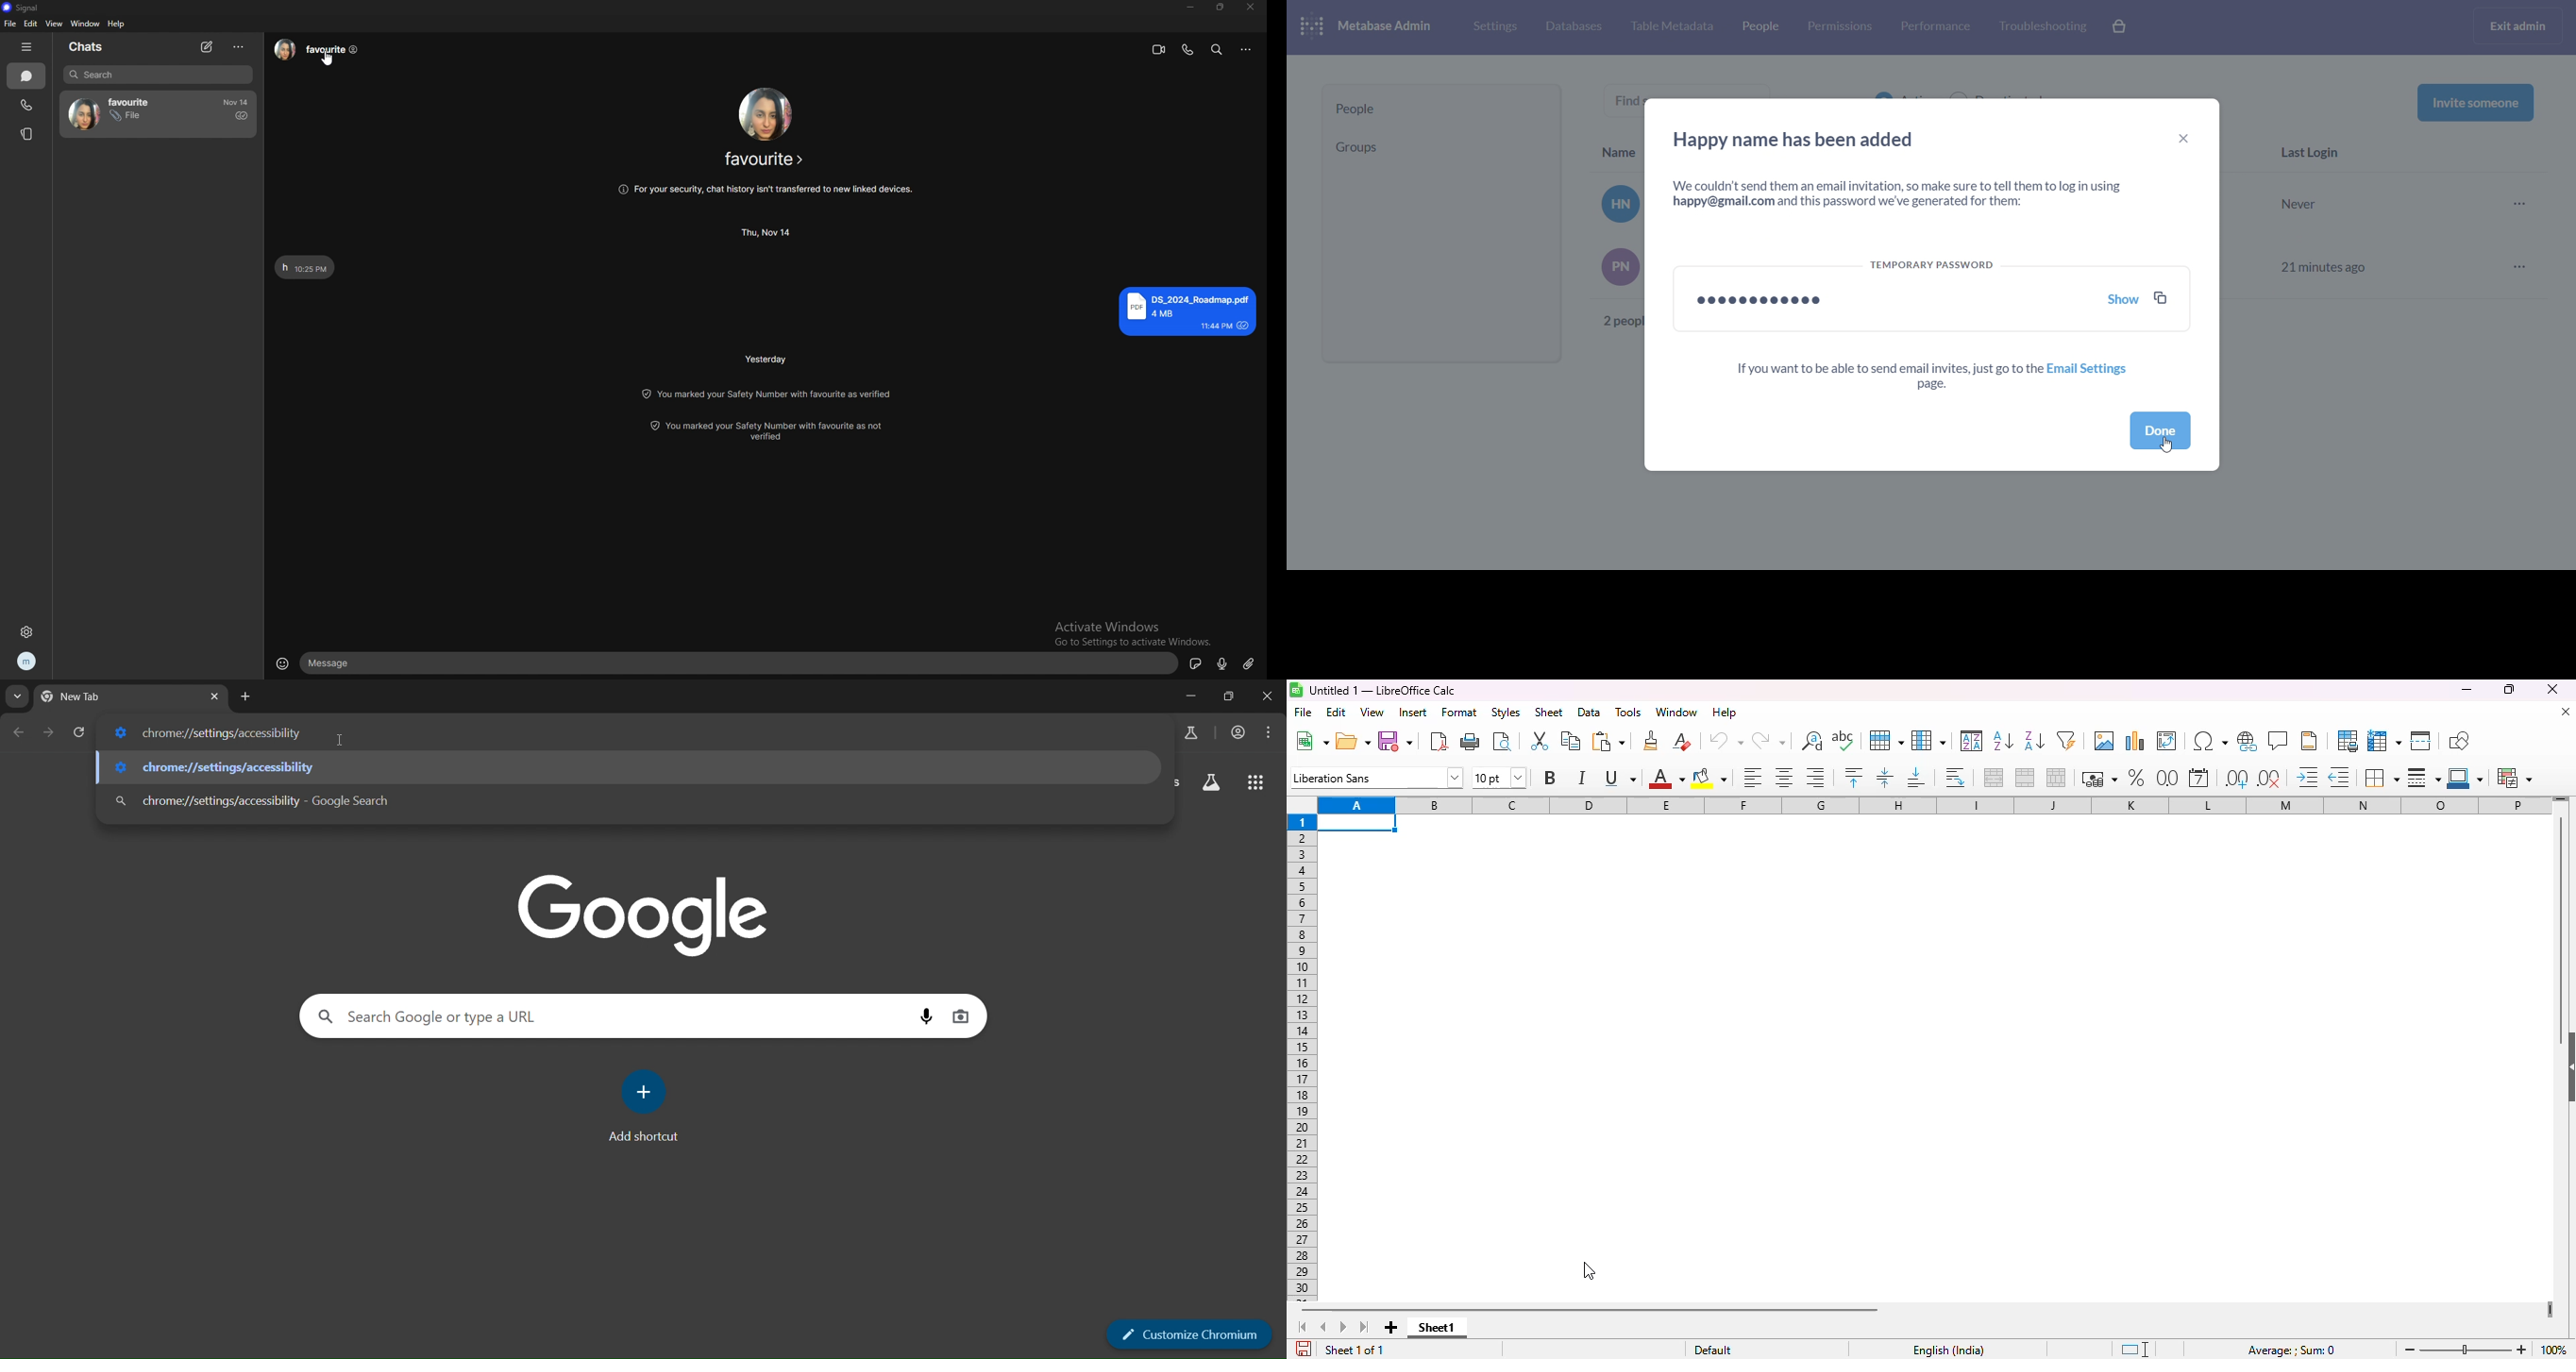 The height and width of the screenshot is (1372, 2576). Describe the element at coordinates (1725, 713) in the screenshot. I see `help` at that location.